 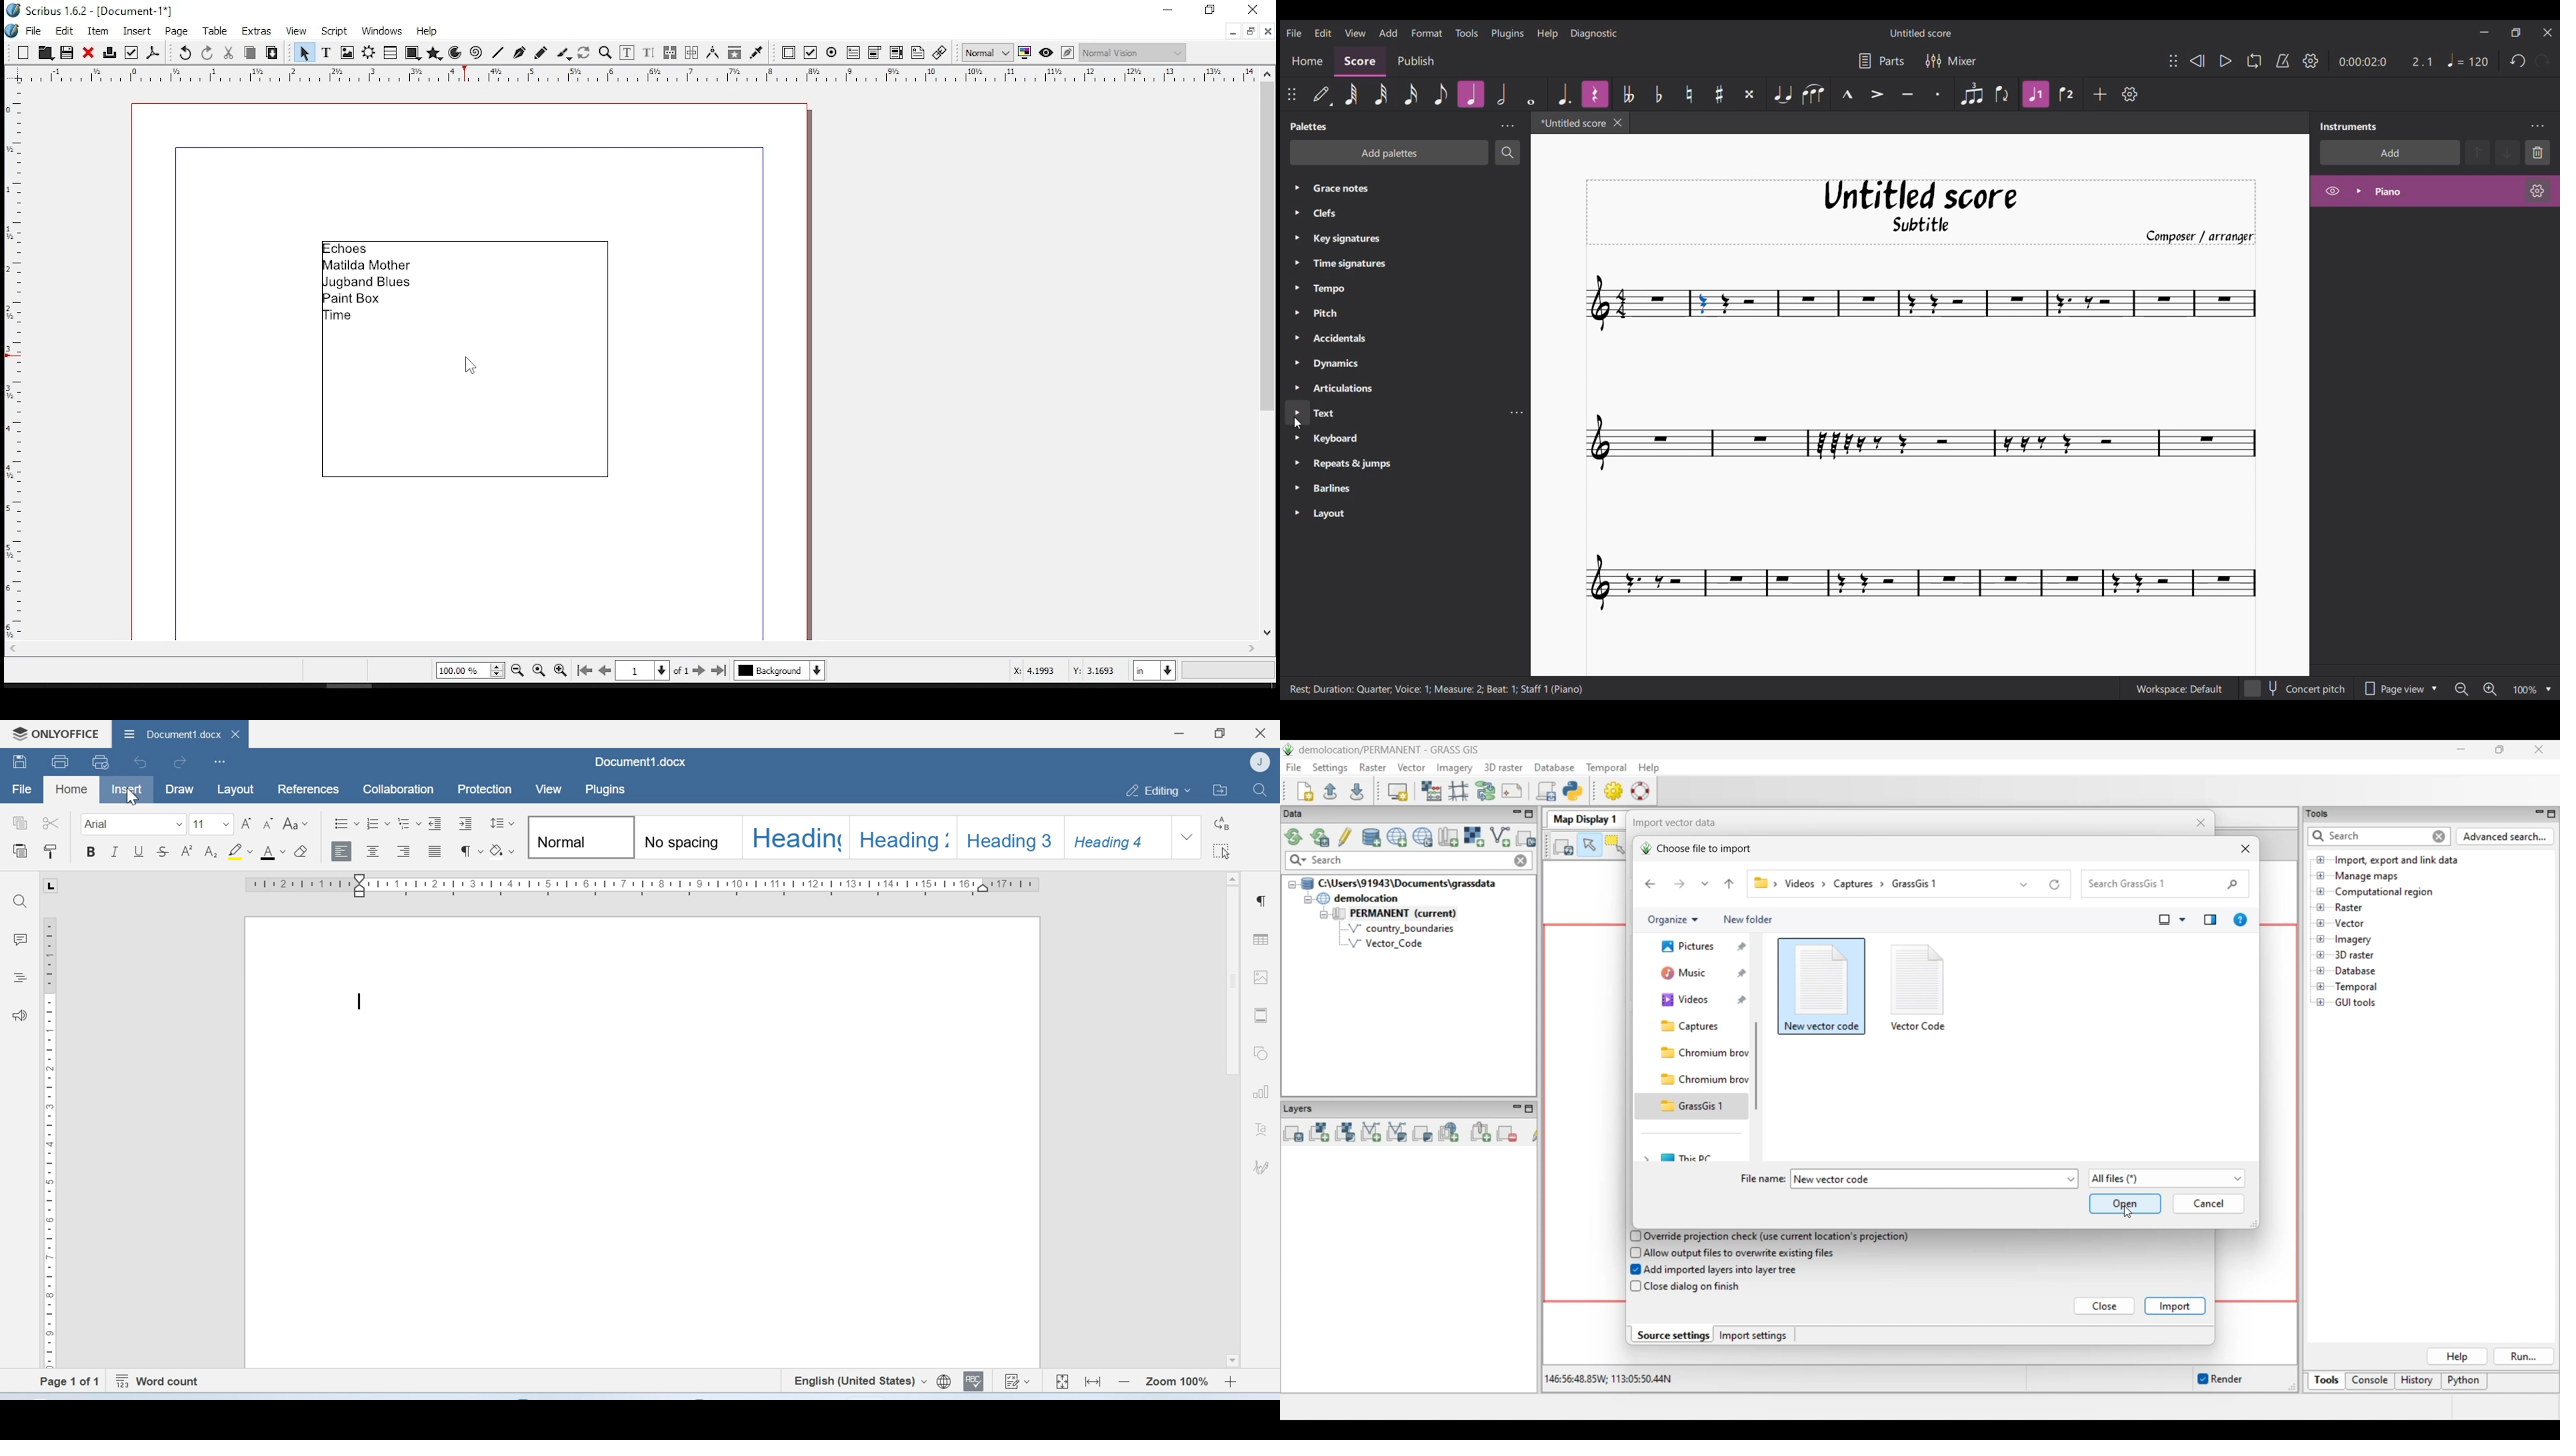 What do you see at coordinates (21, 790) in the screenshot?
I see `File` at bounding box center [21, 790].